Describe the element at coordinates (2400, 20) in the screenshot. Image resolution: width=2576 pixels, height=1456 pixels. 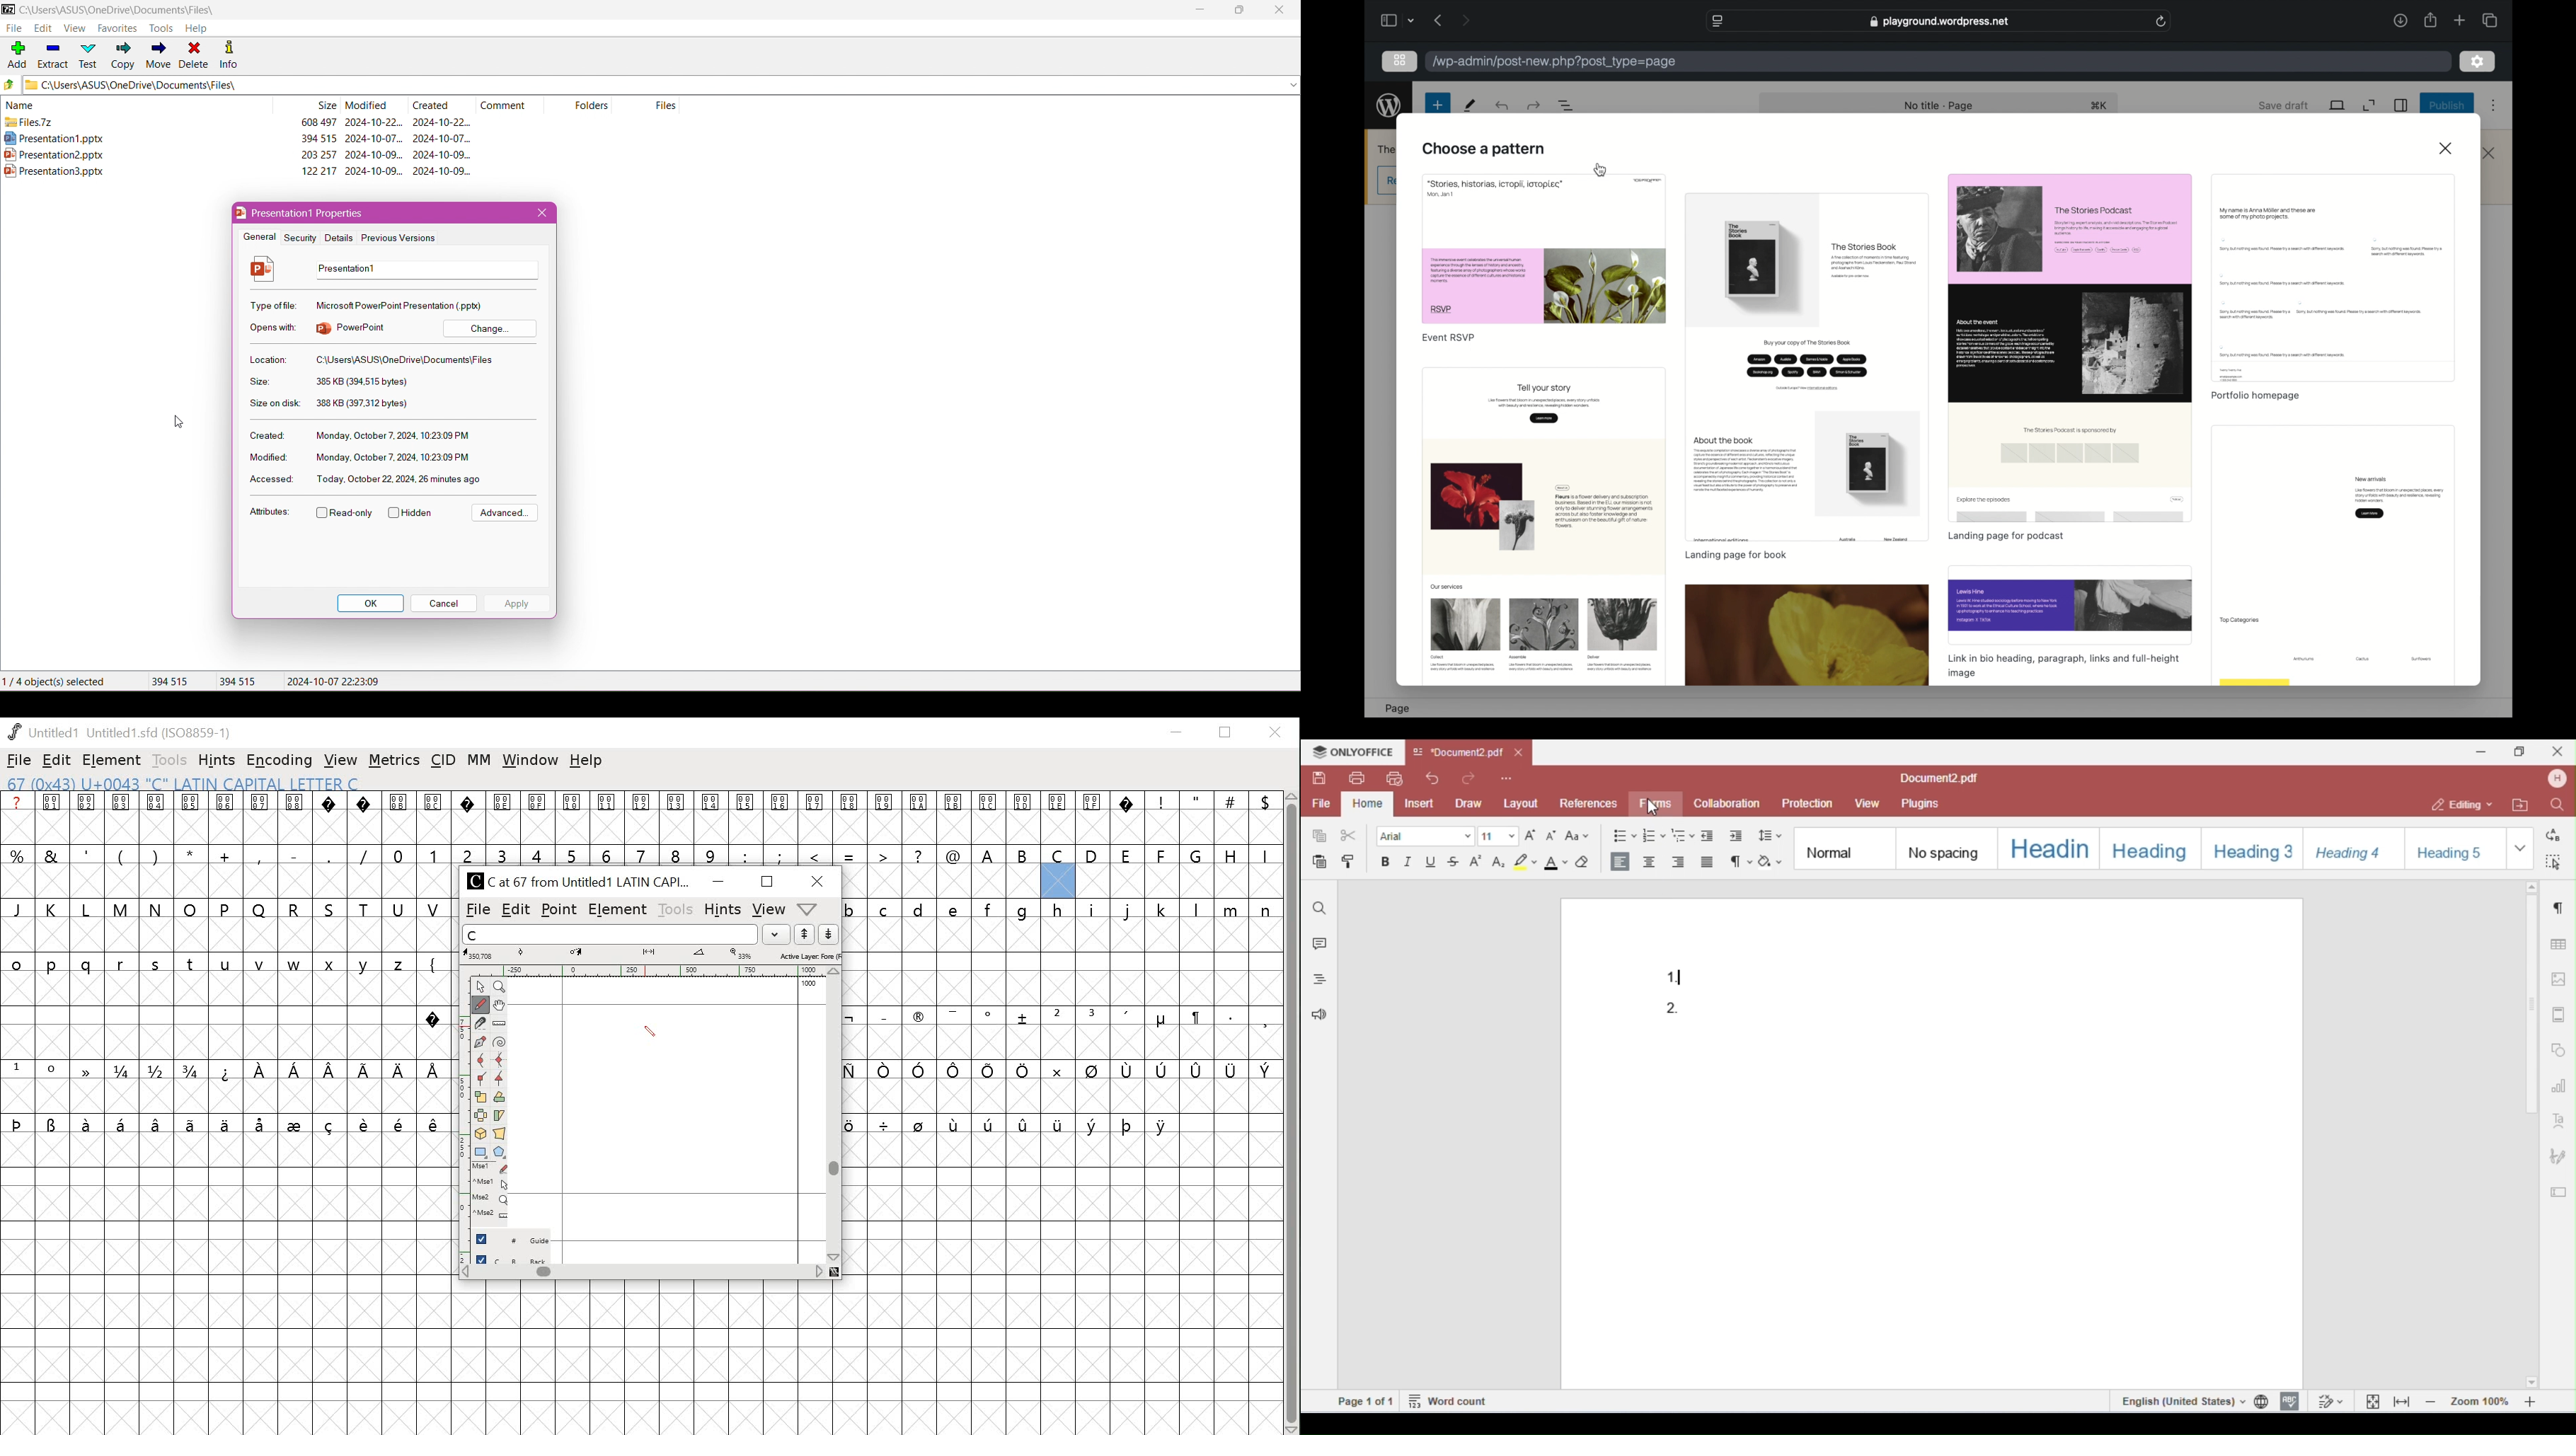
I see `downloads` at that location.